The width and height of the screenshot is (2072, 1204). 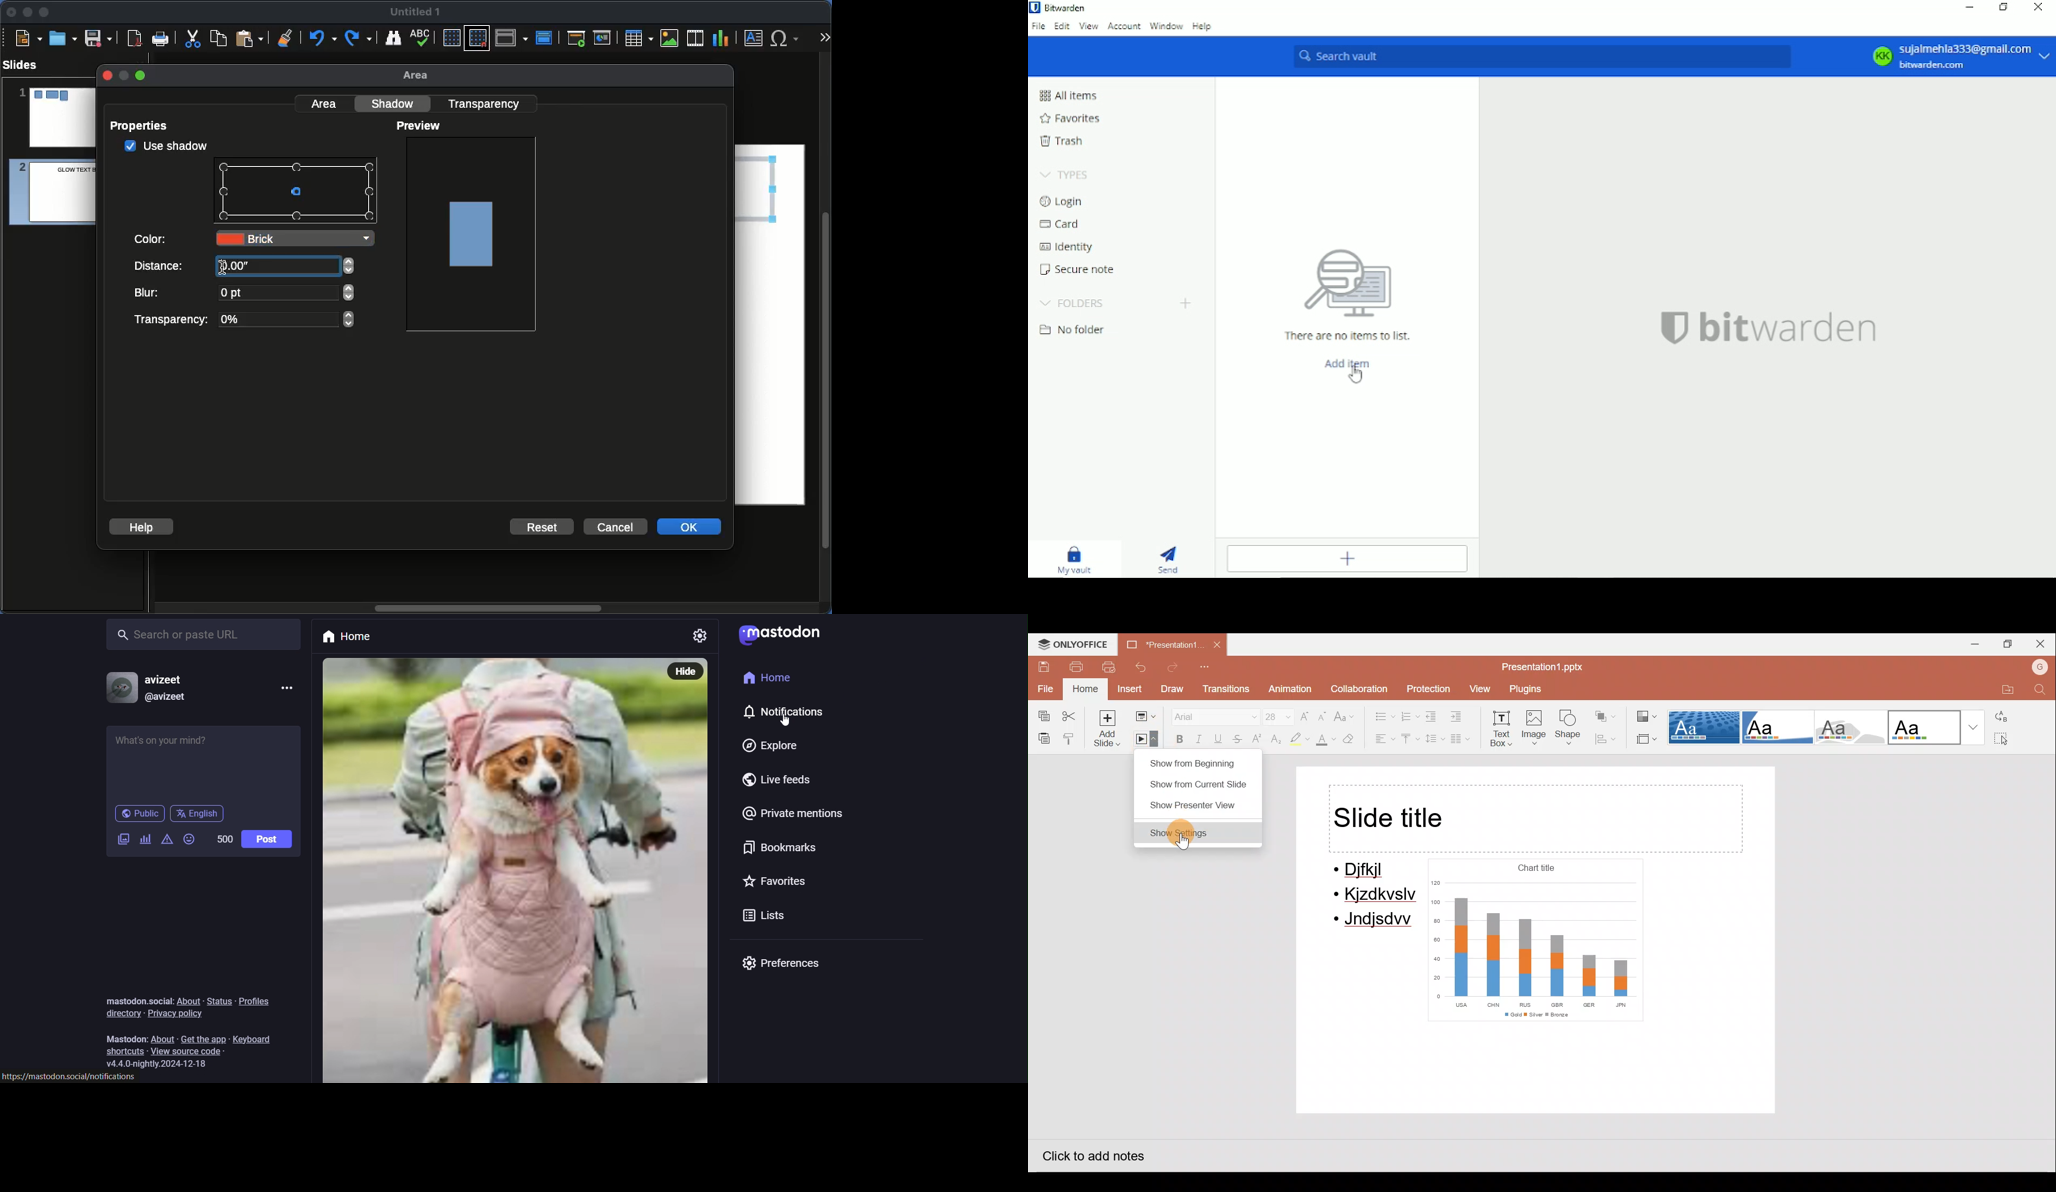 I want to click on Name, so click(x=416, y=12).